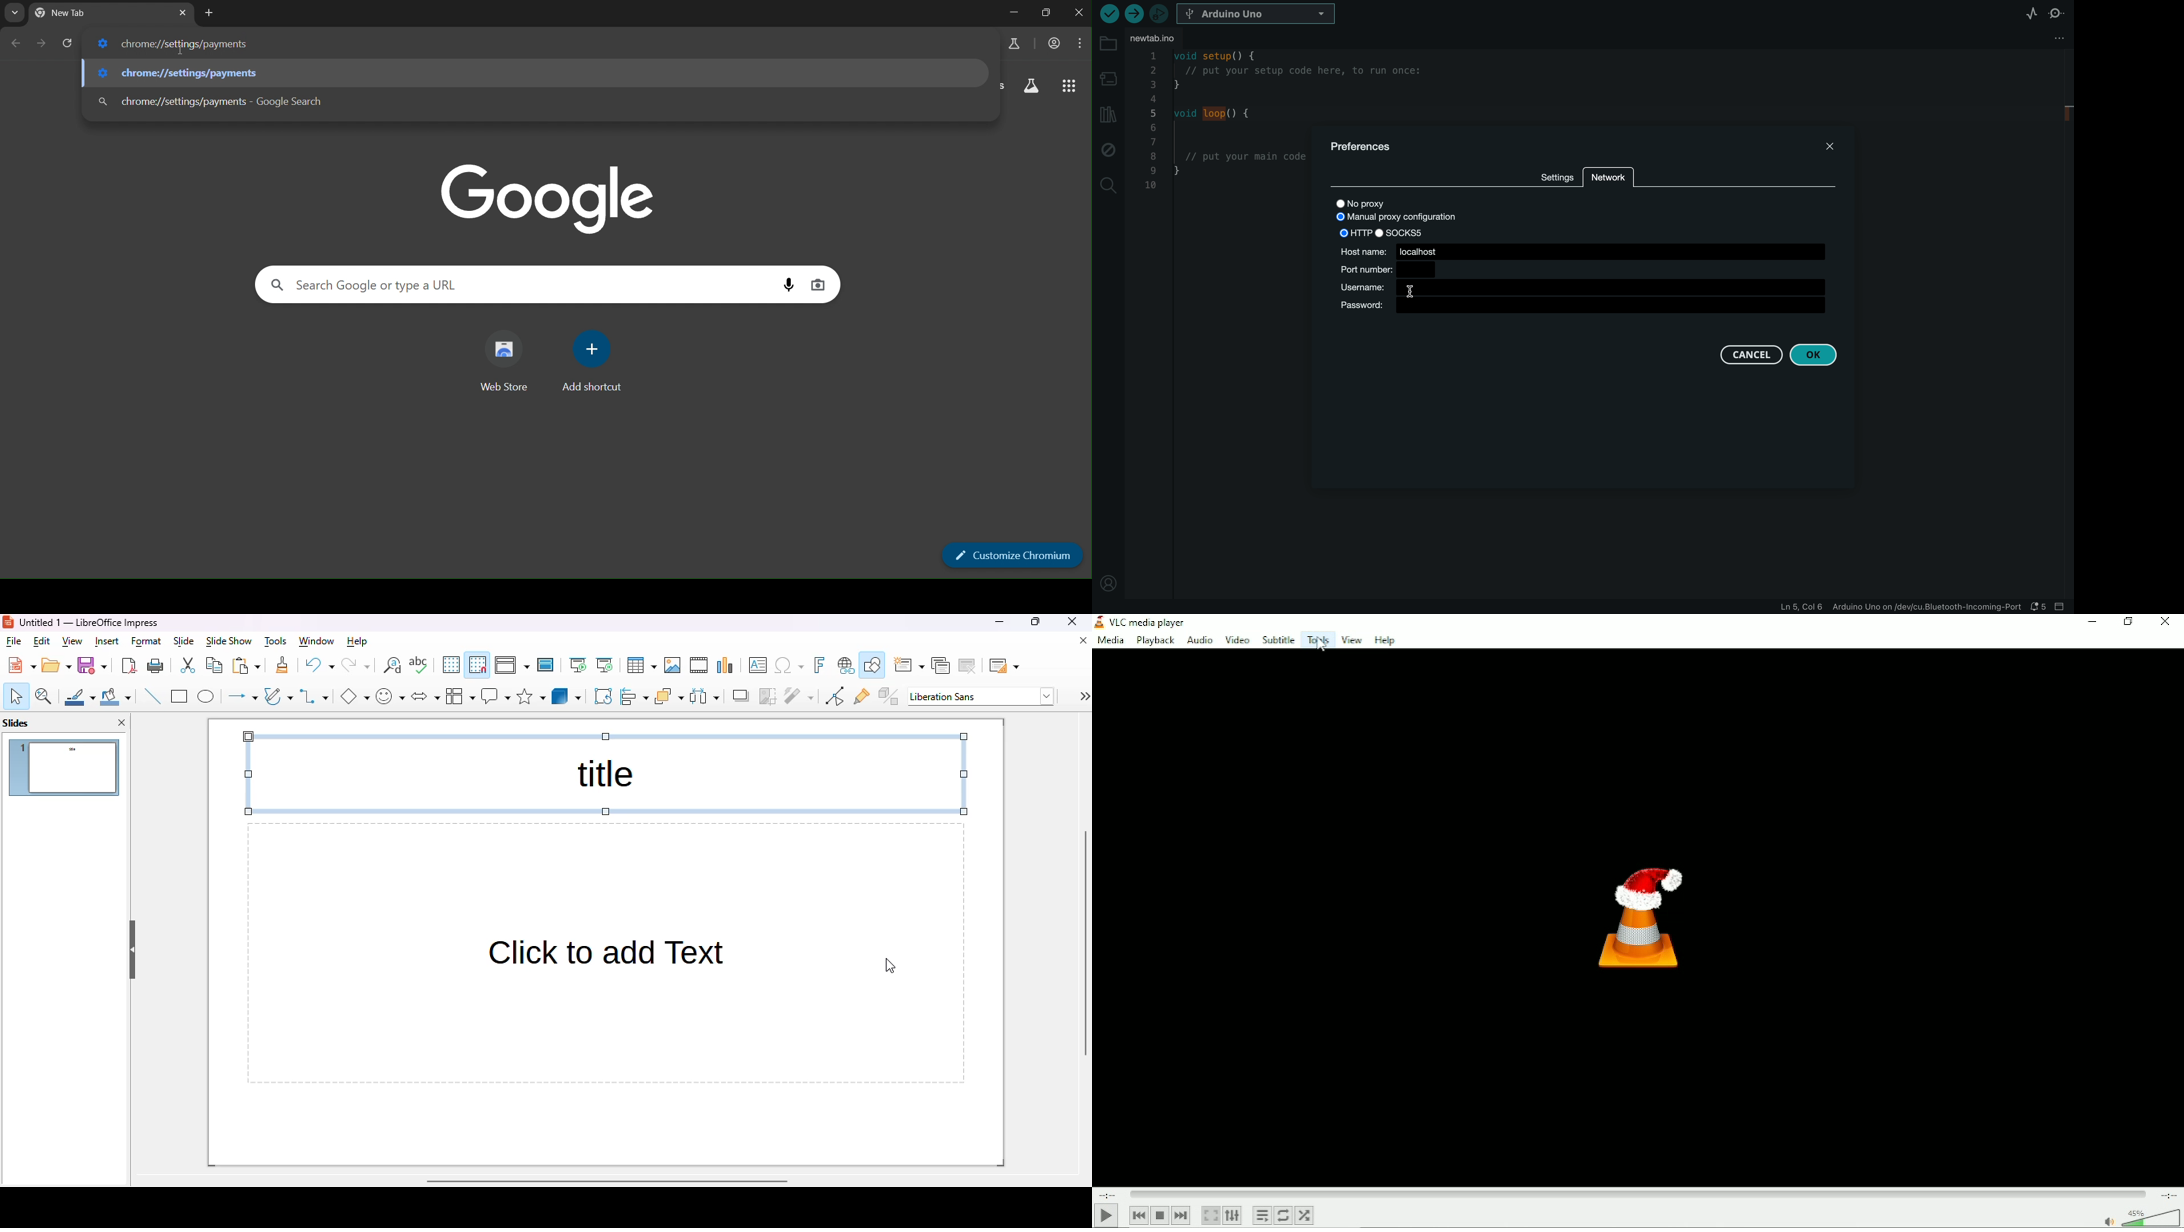 The height and width of the screenshot is (1232, 2184). I want to click on Media, so click(1110, 641).